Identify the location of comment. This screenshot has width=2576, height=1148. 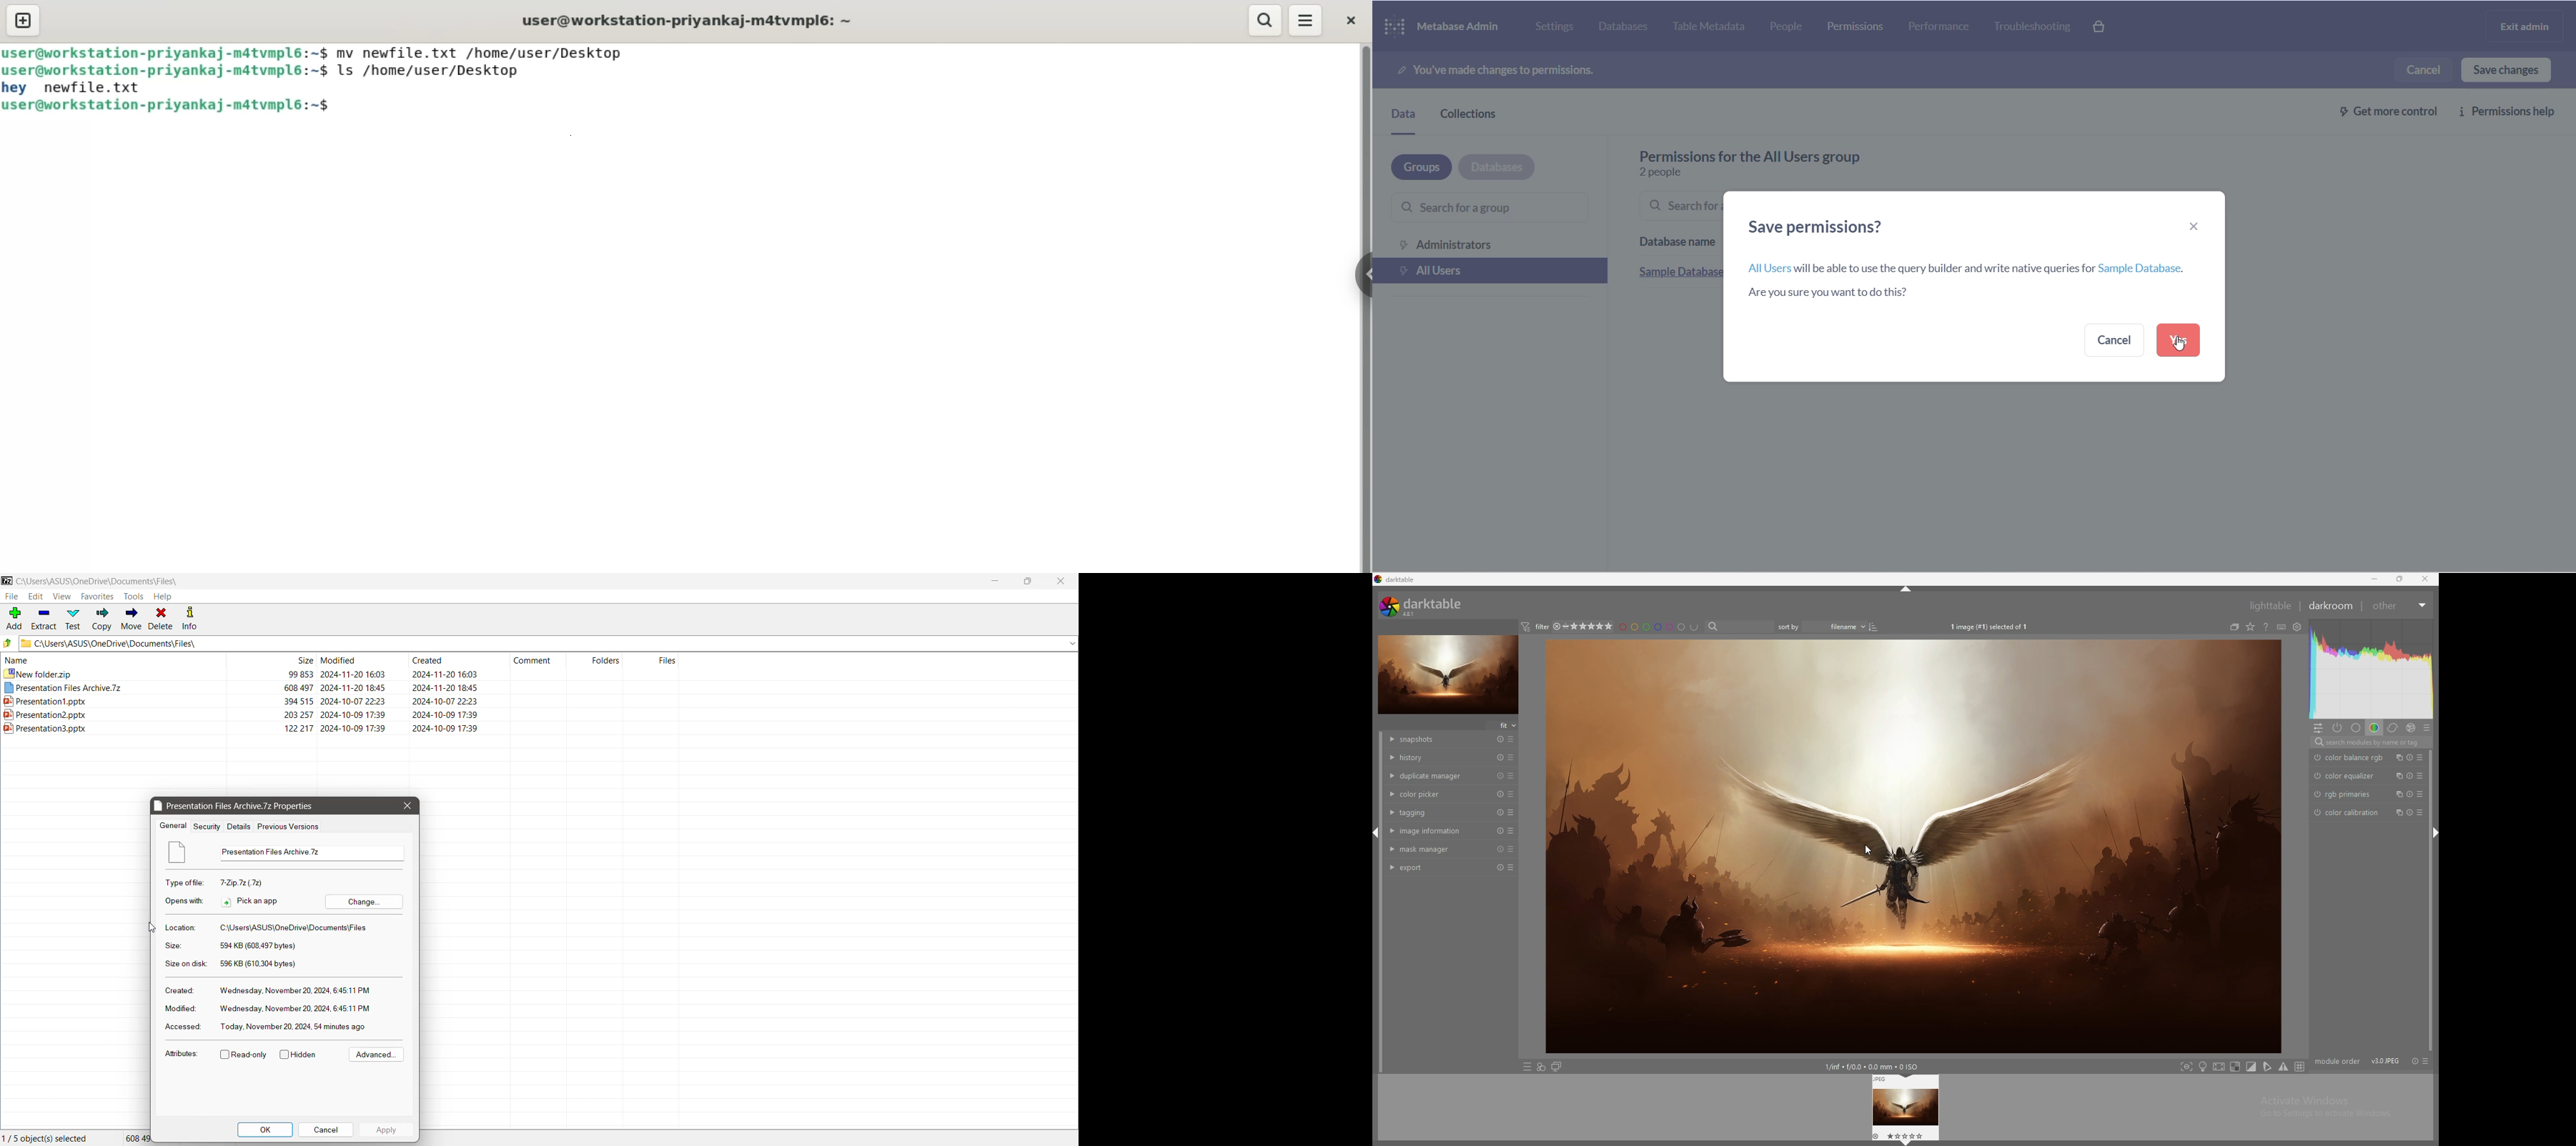
(537, 661).